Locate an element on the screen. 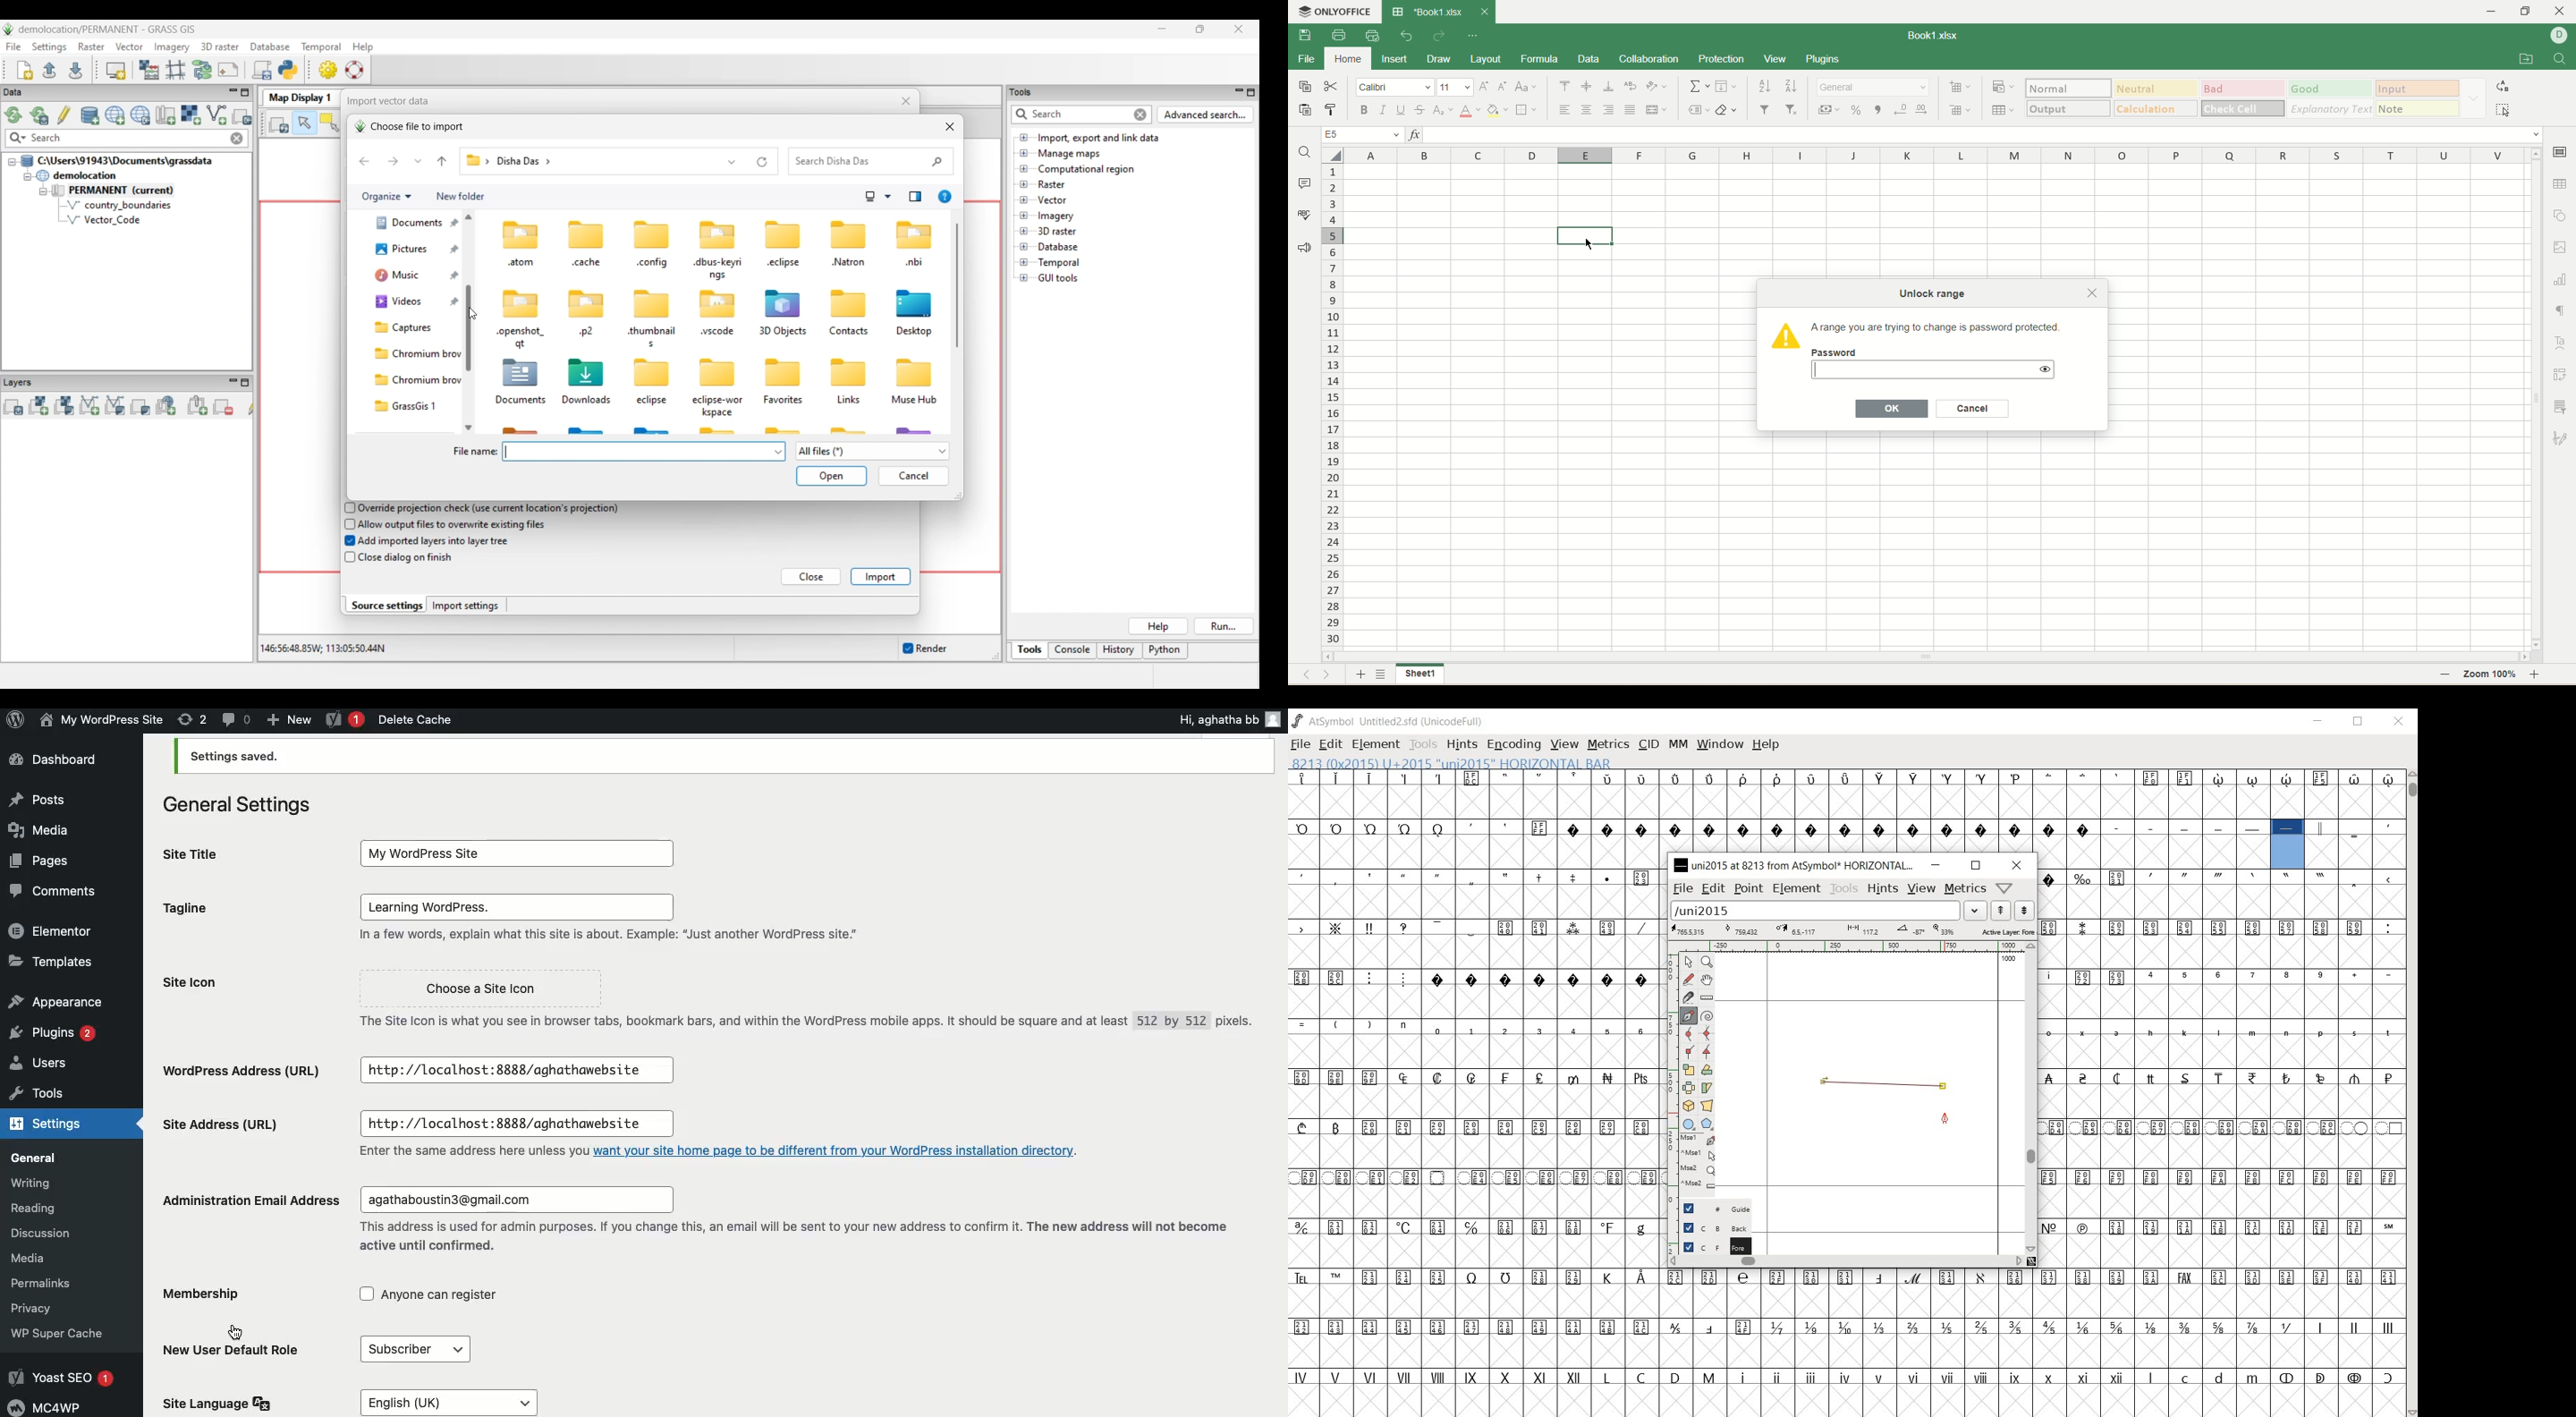 The height and width of the screenshot is (1428, 2576). change whether spiro is active or not is located at coordinates (1708, 1016).